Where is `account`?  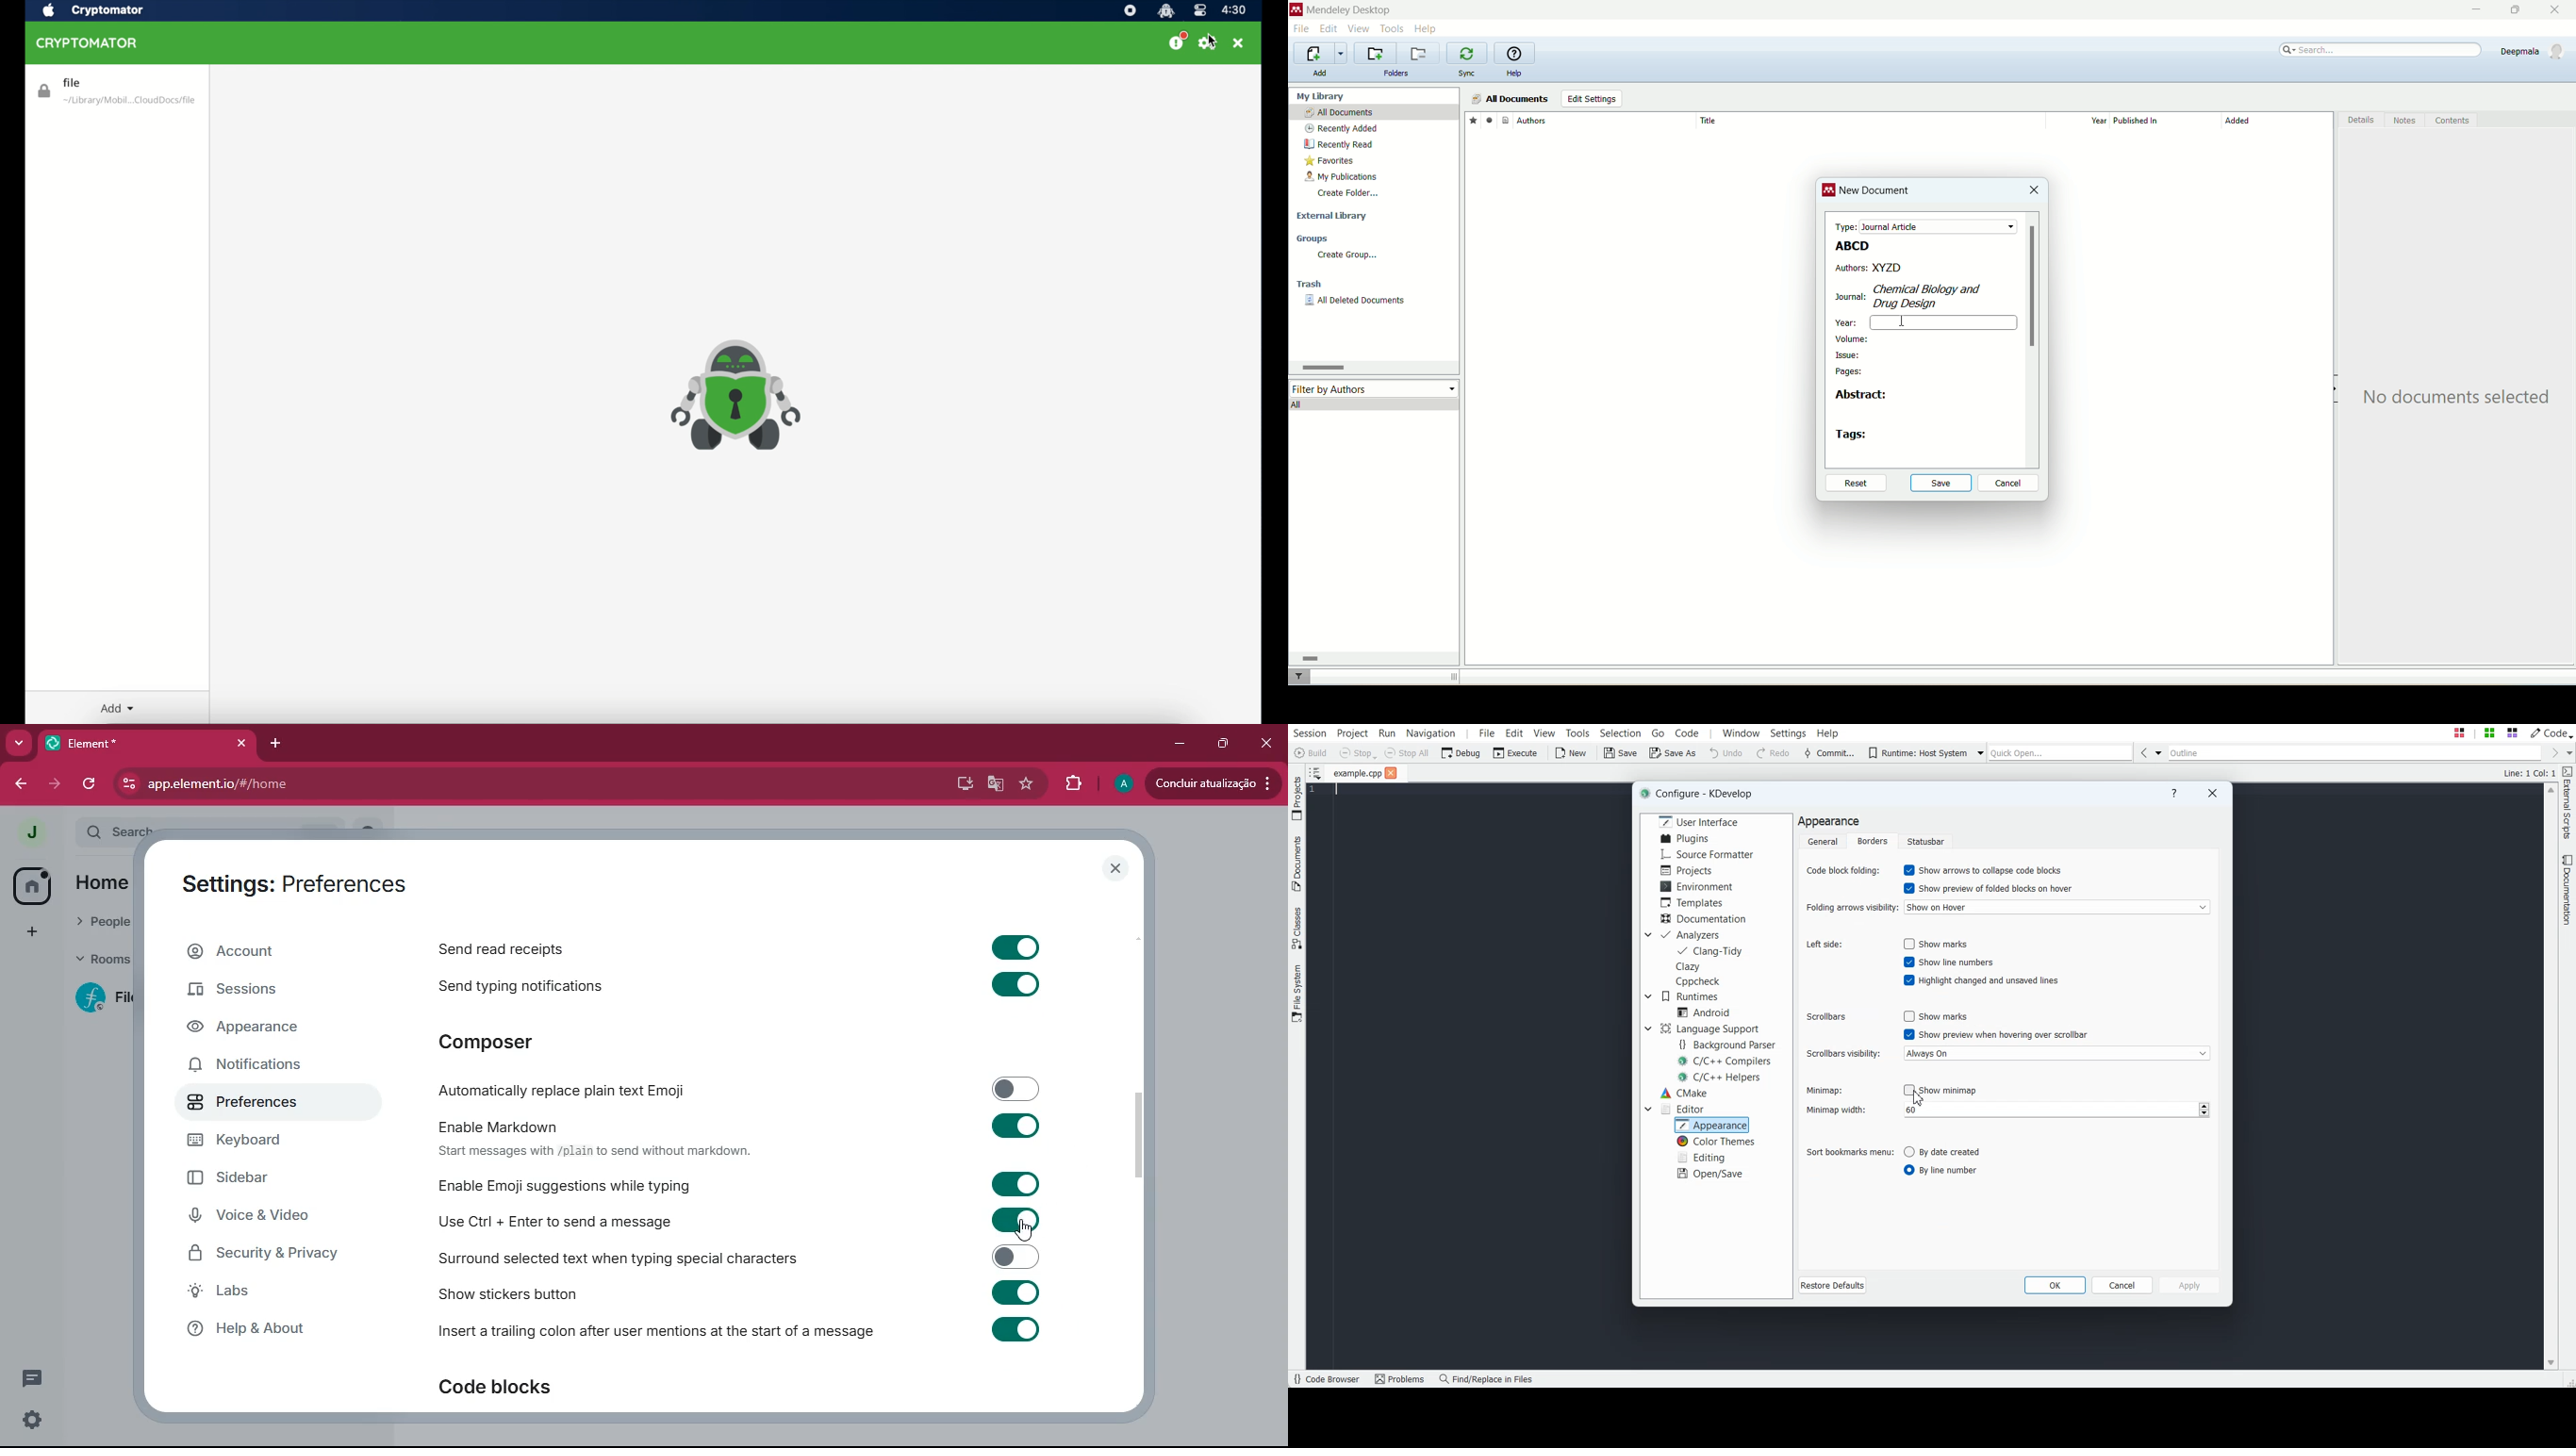 account is located at coordinates (2534, 51).